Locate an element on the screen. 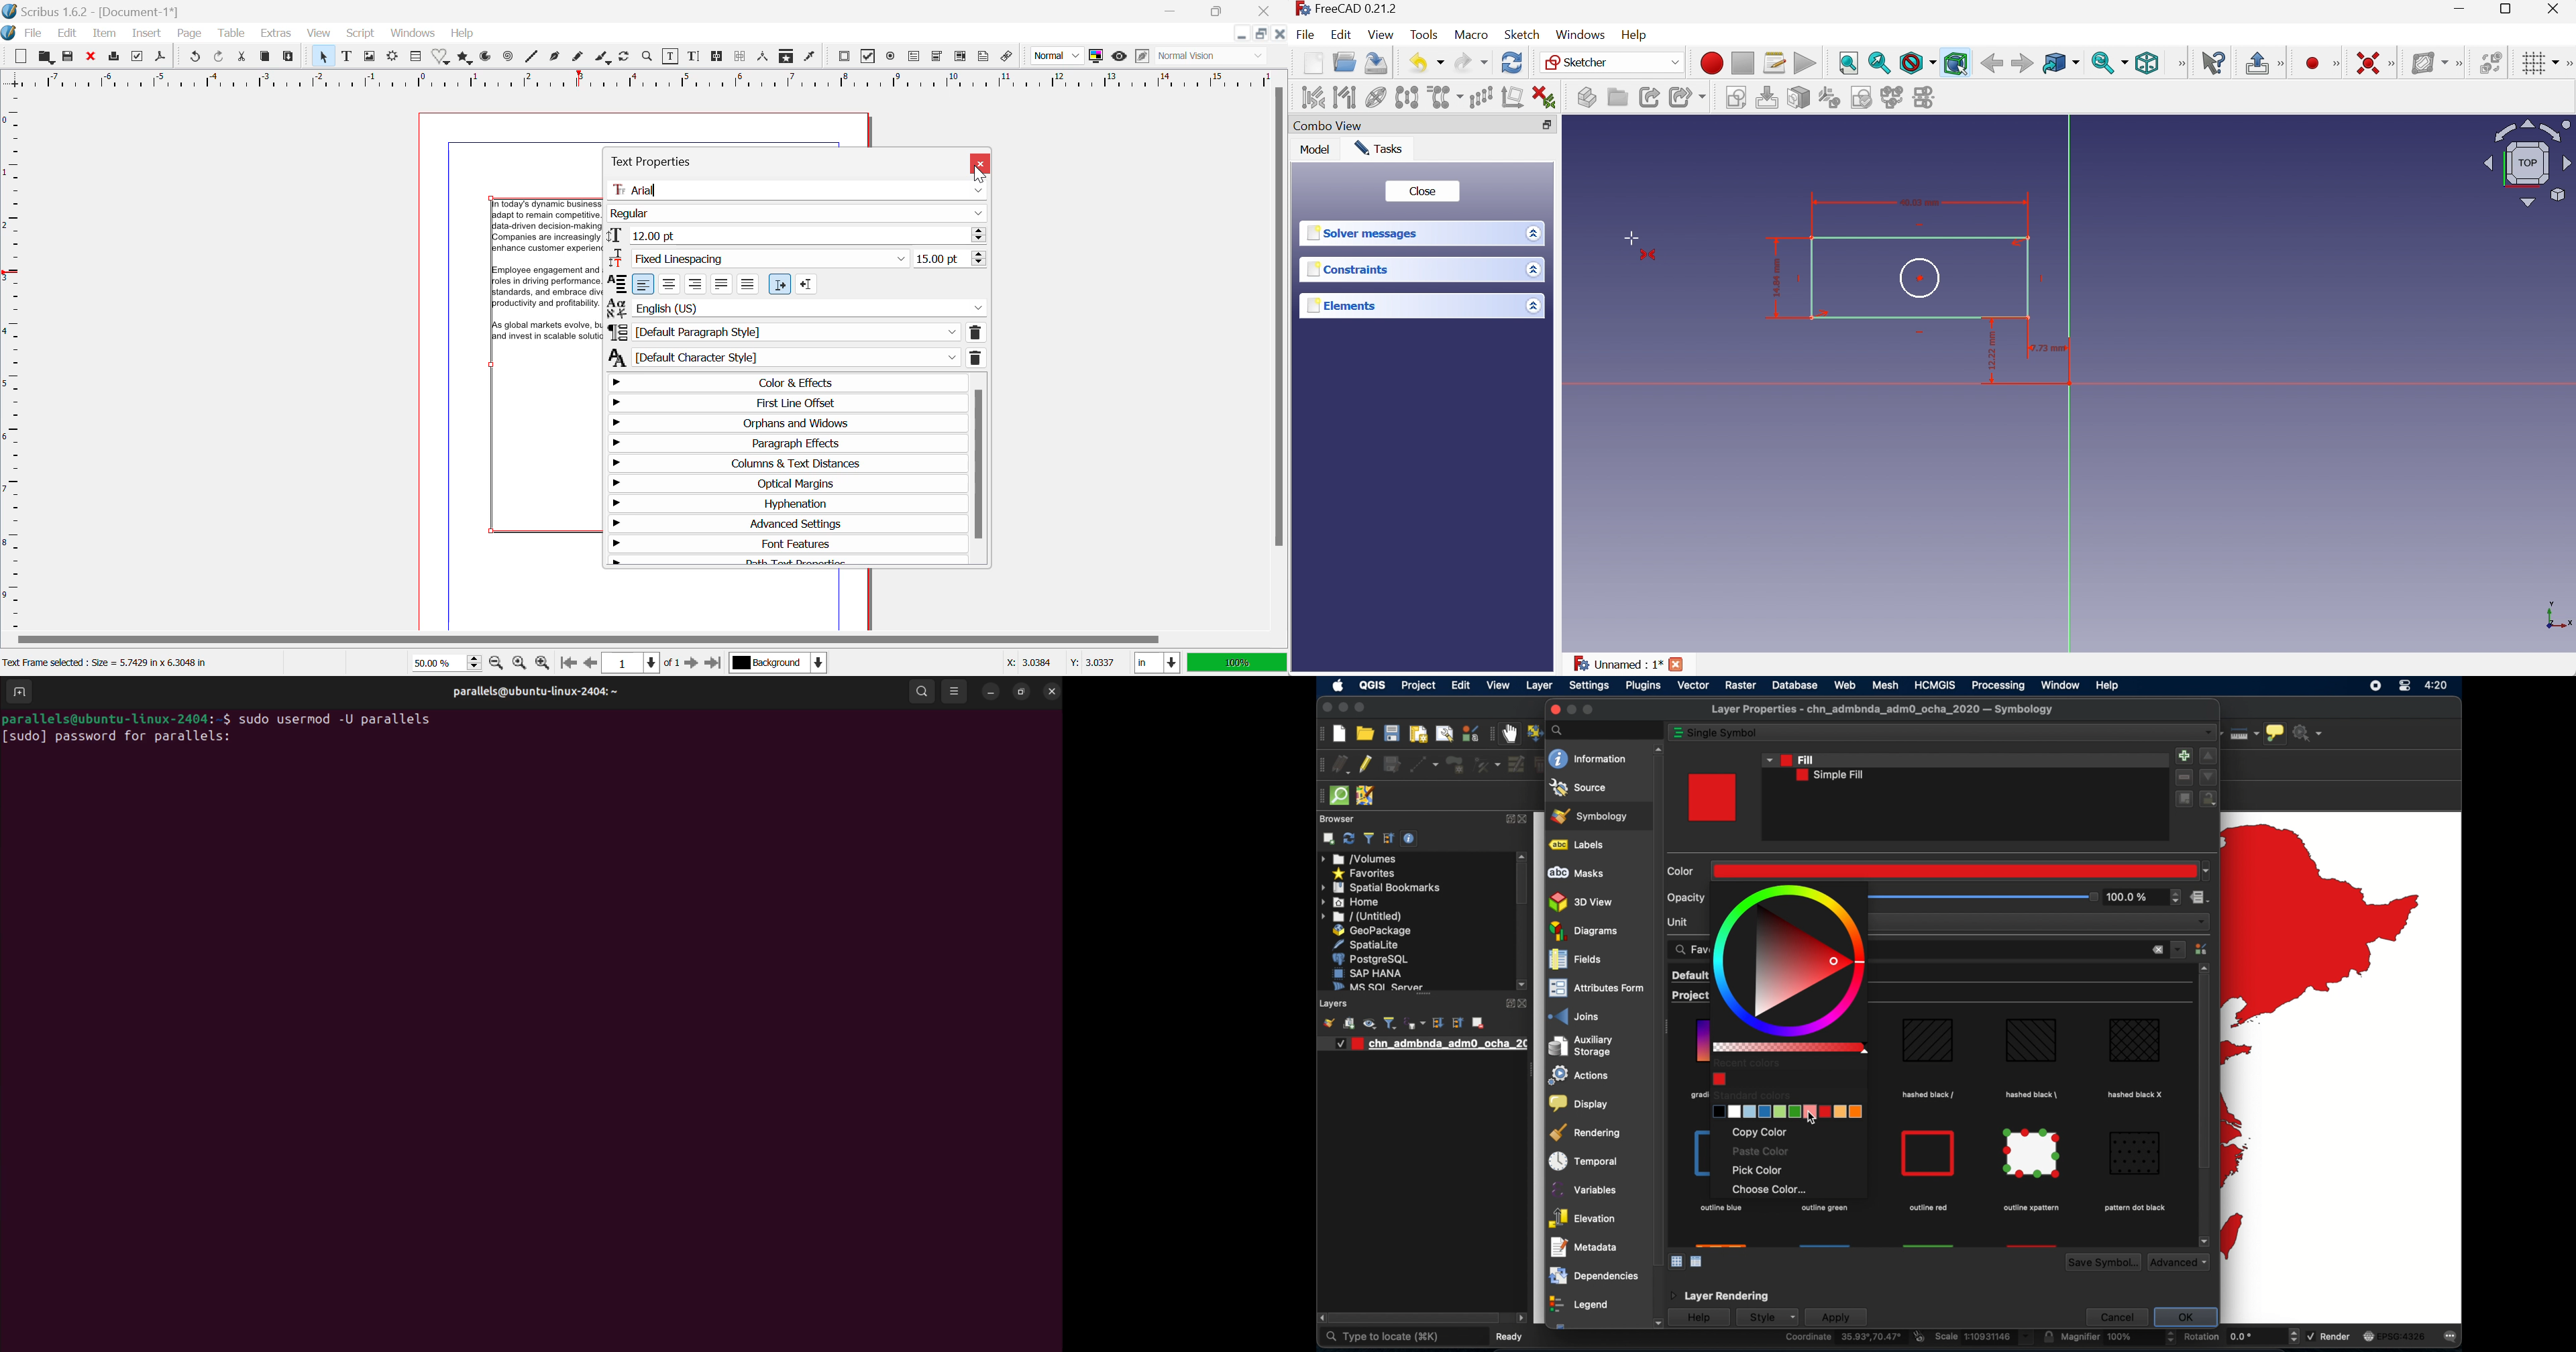 The height and width of the screenshot is (1372, 2576). Select is located at coordinates (325, 55).